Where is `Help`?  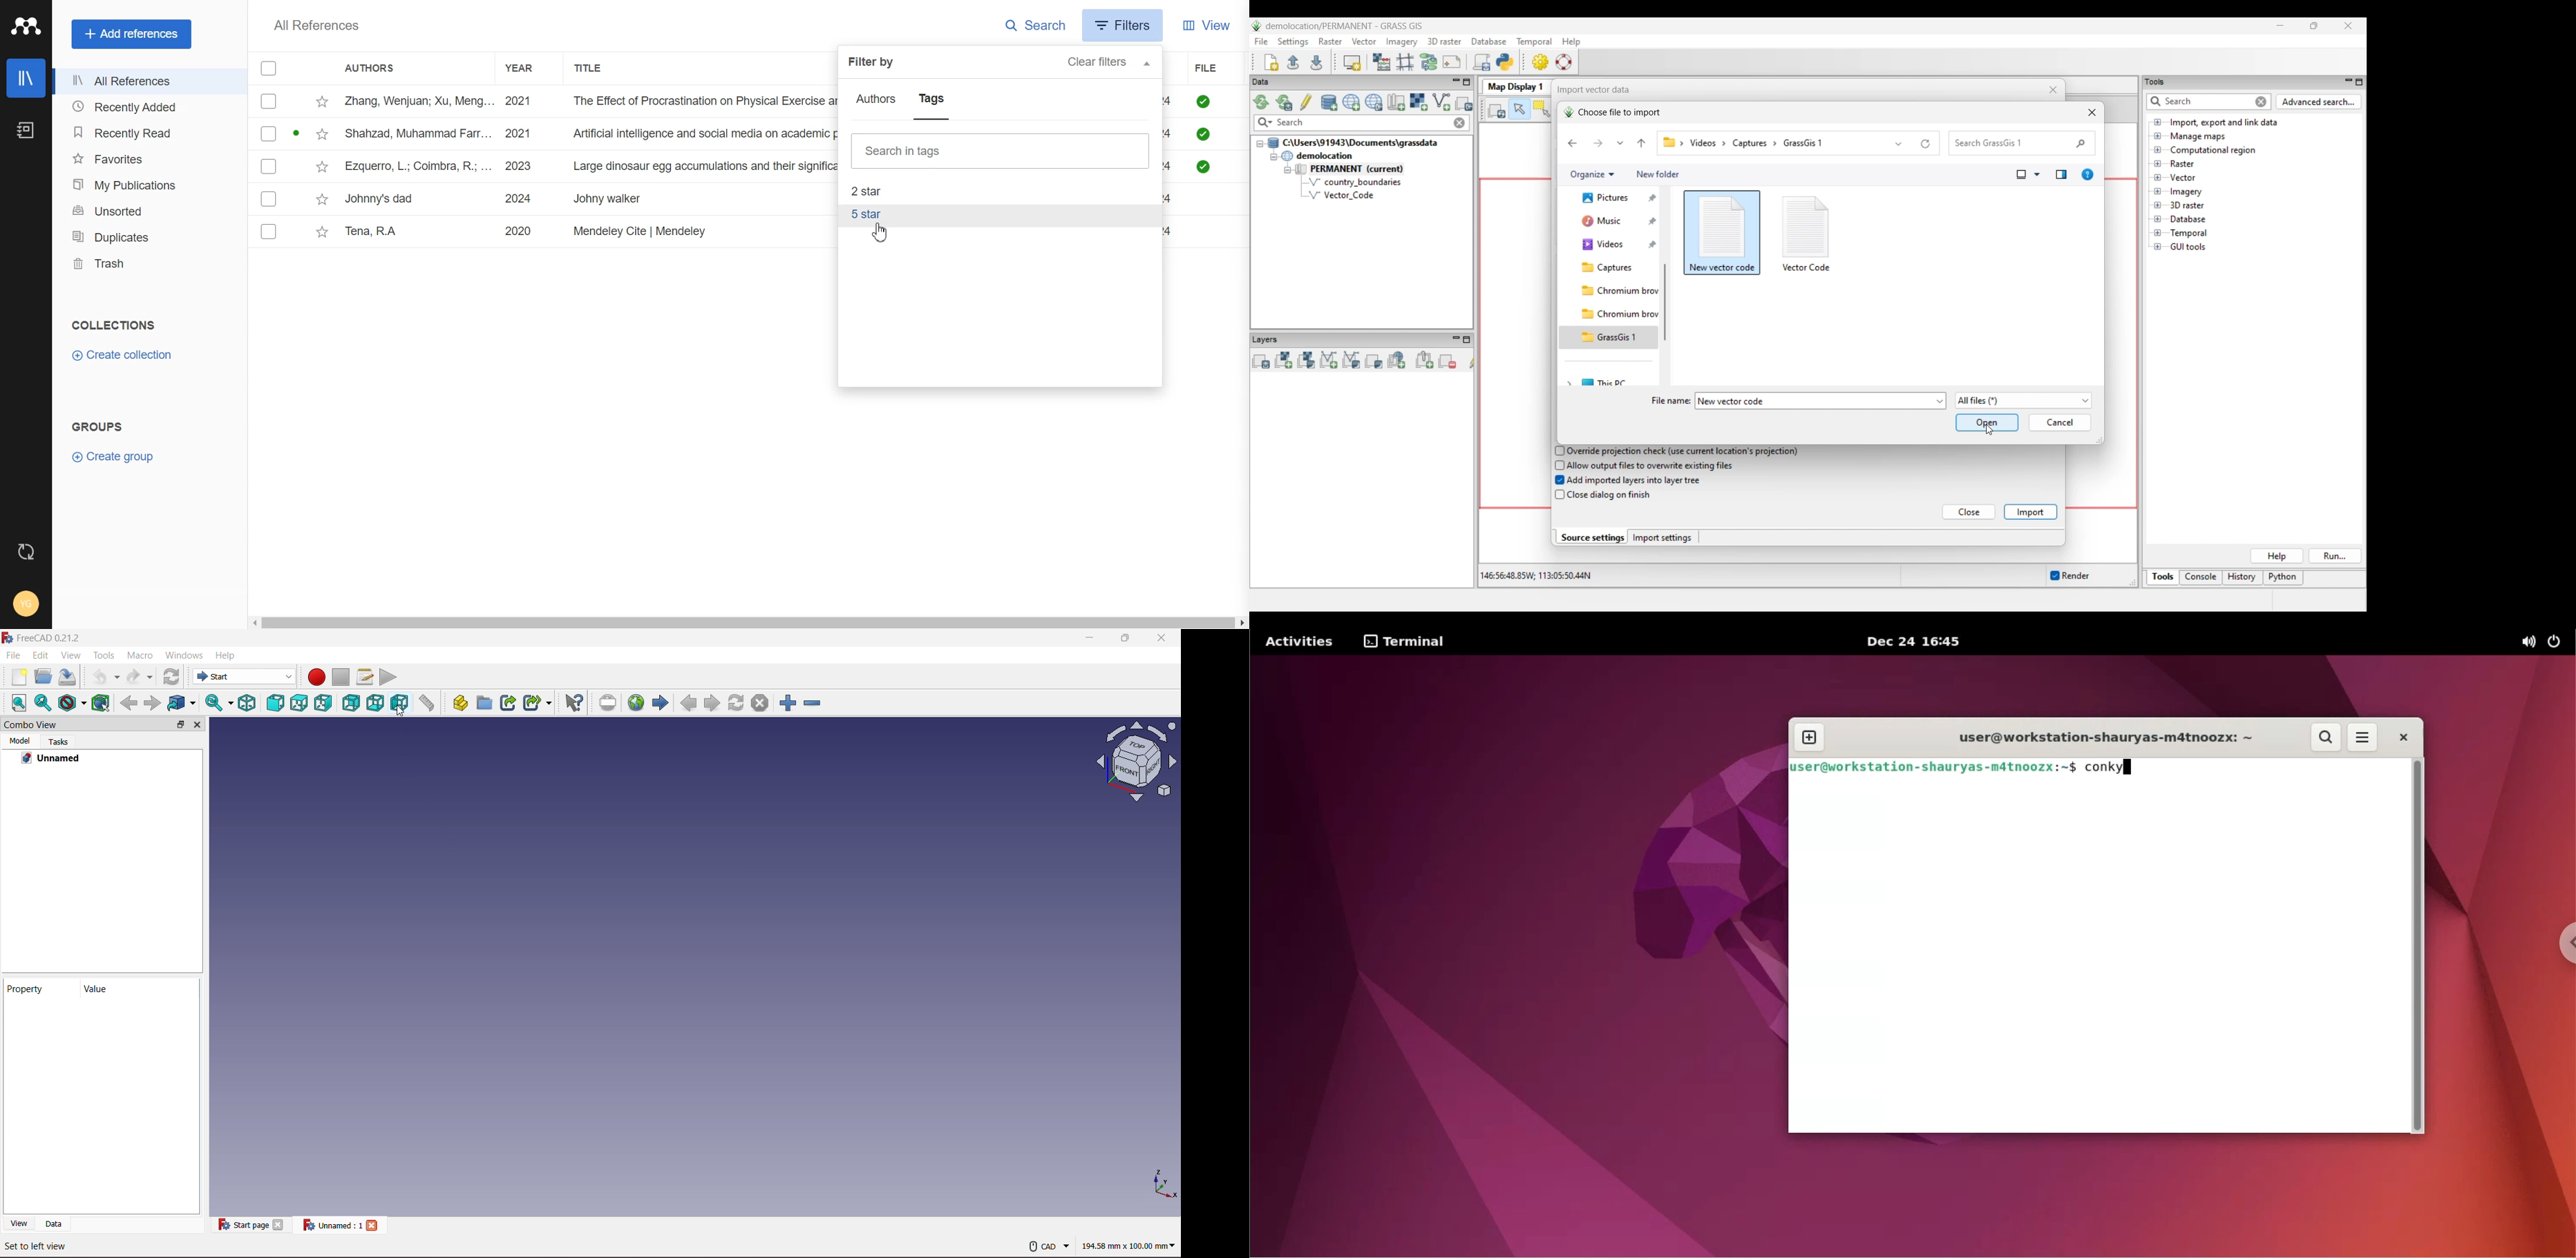 Help is located at coordinates (225, 654).